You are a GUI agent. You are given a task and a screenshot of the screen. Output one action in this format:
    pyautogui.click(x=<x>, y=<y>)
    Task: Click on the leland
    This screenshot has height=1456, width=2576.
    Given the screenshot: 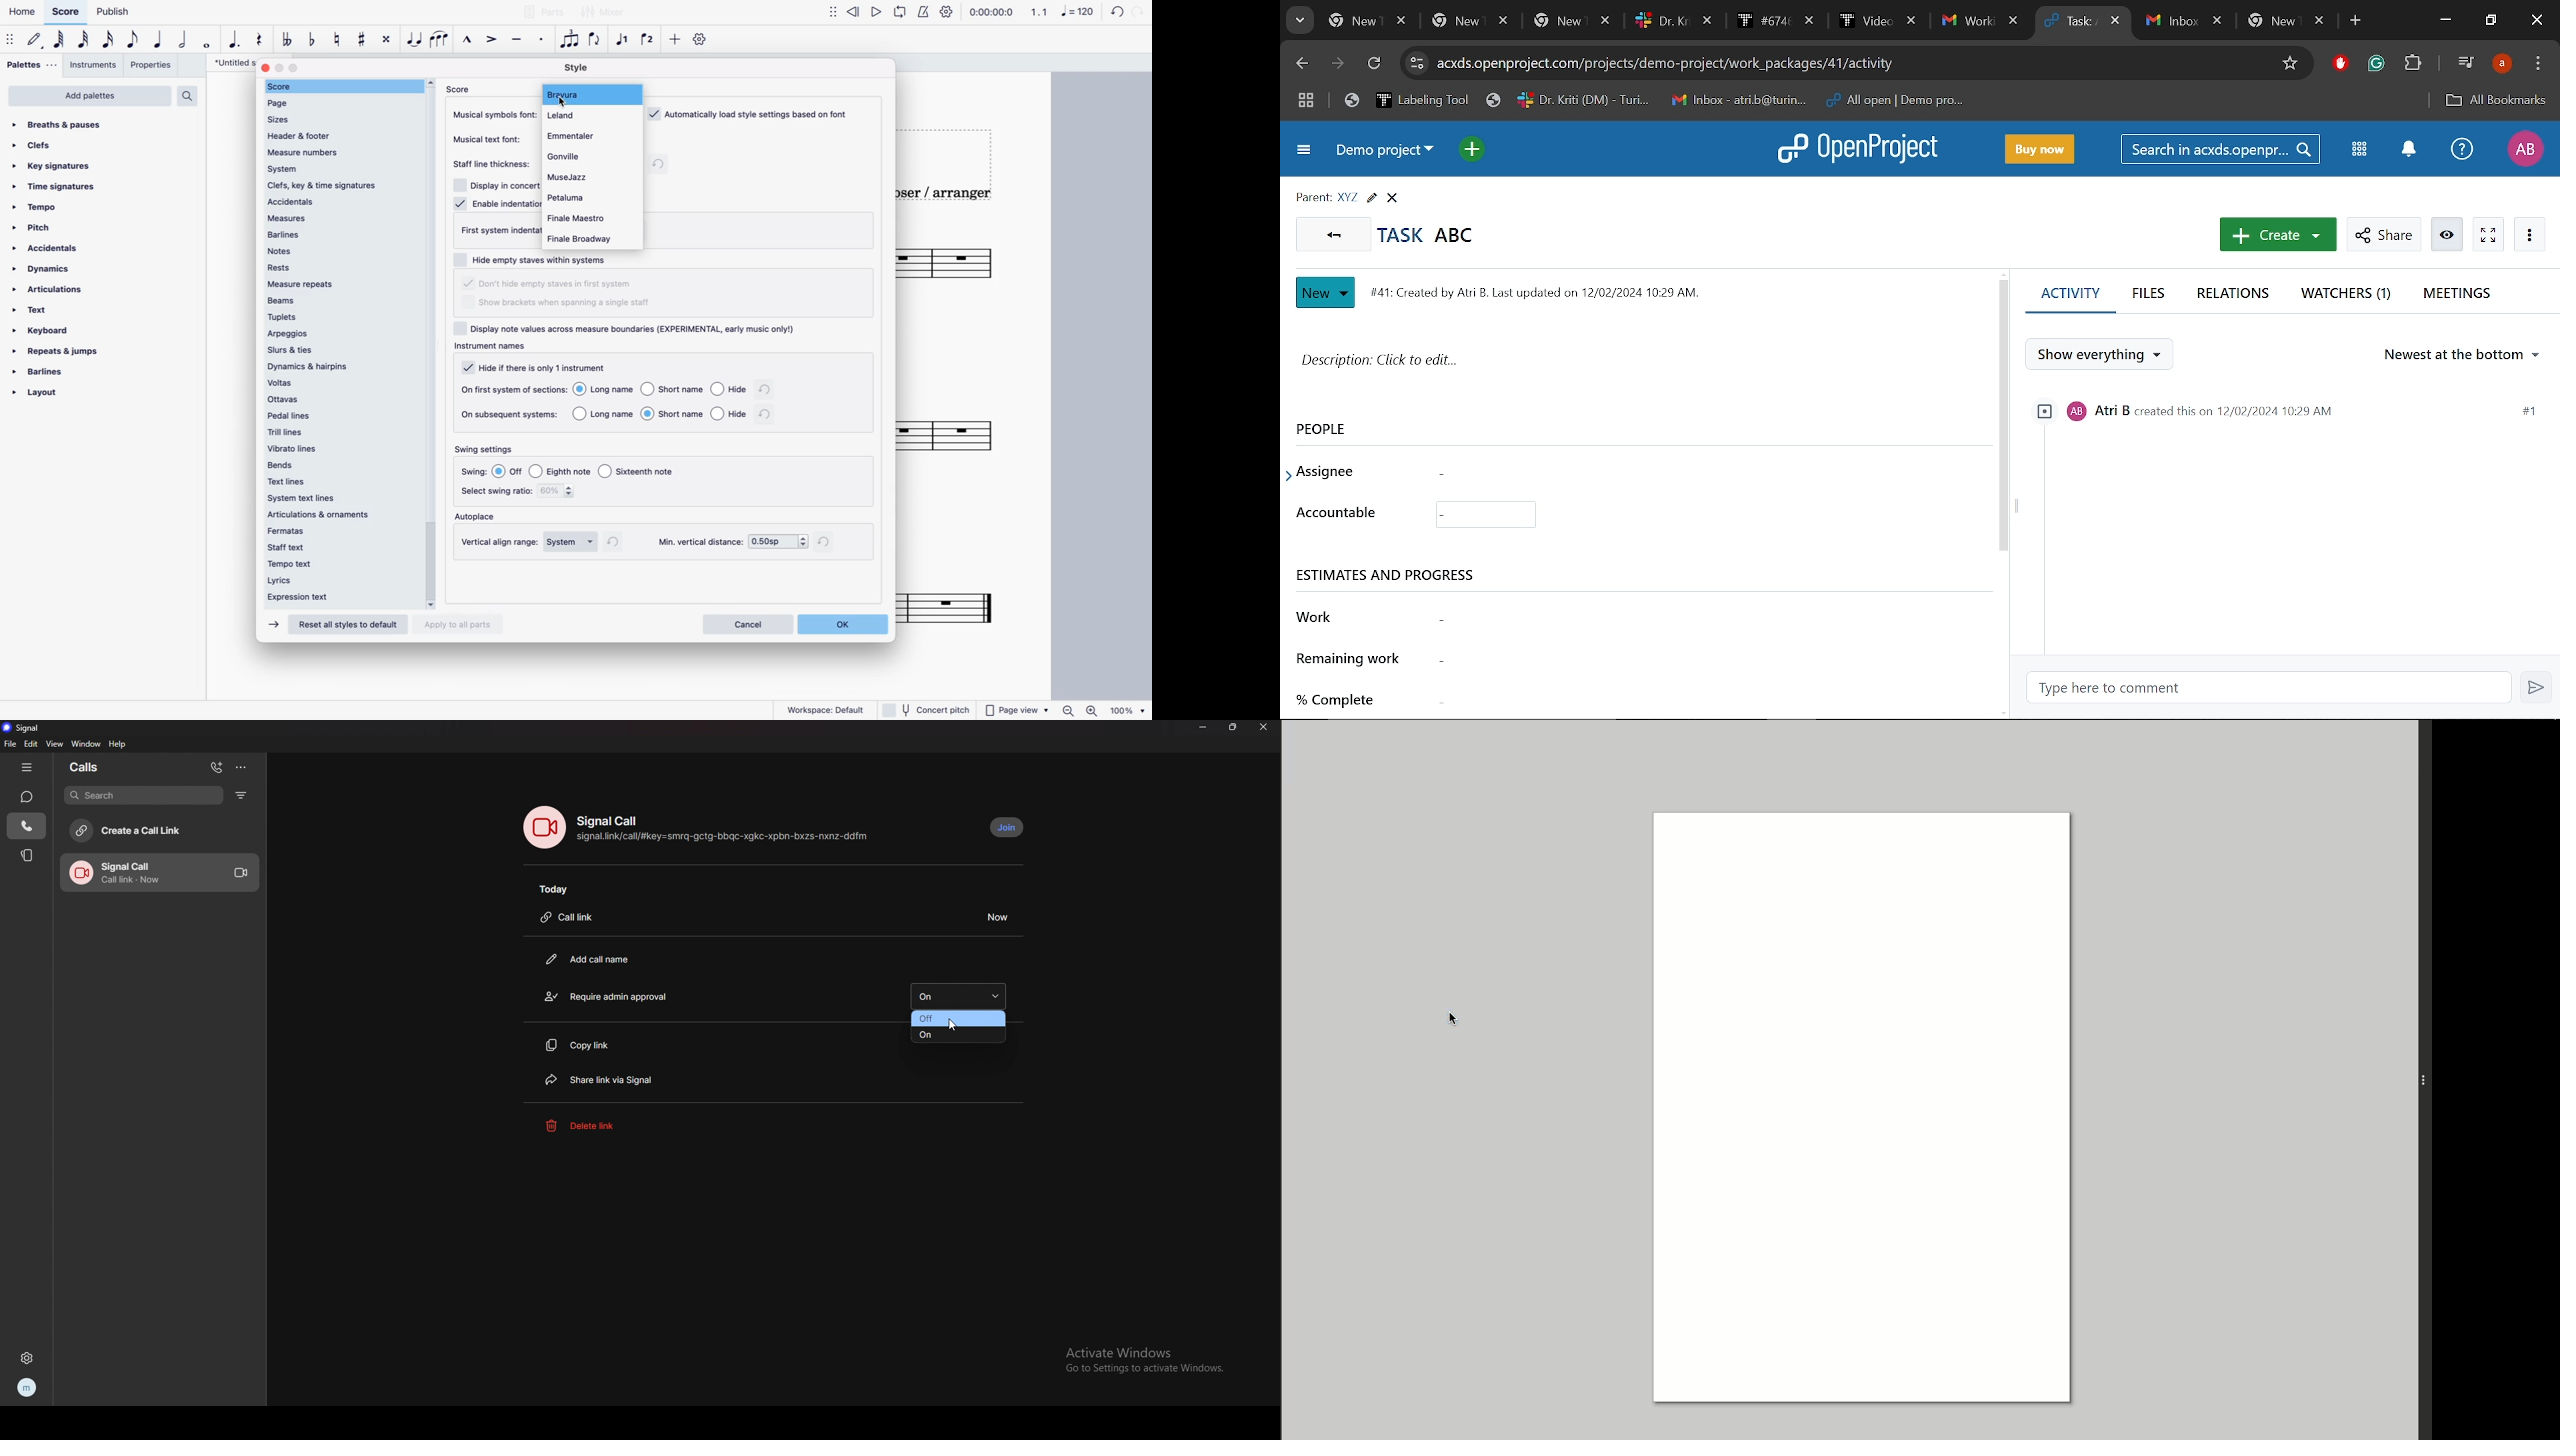 What is the action you would take?
    pyautogui.click(x=588, y=115)
    